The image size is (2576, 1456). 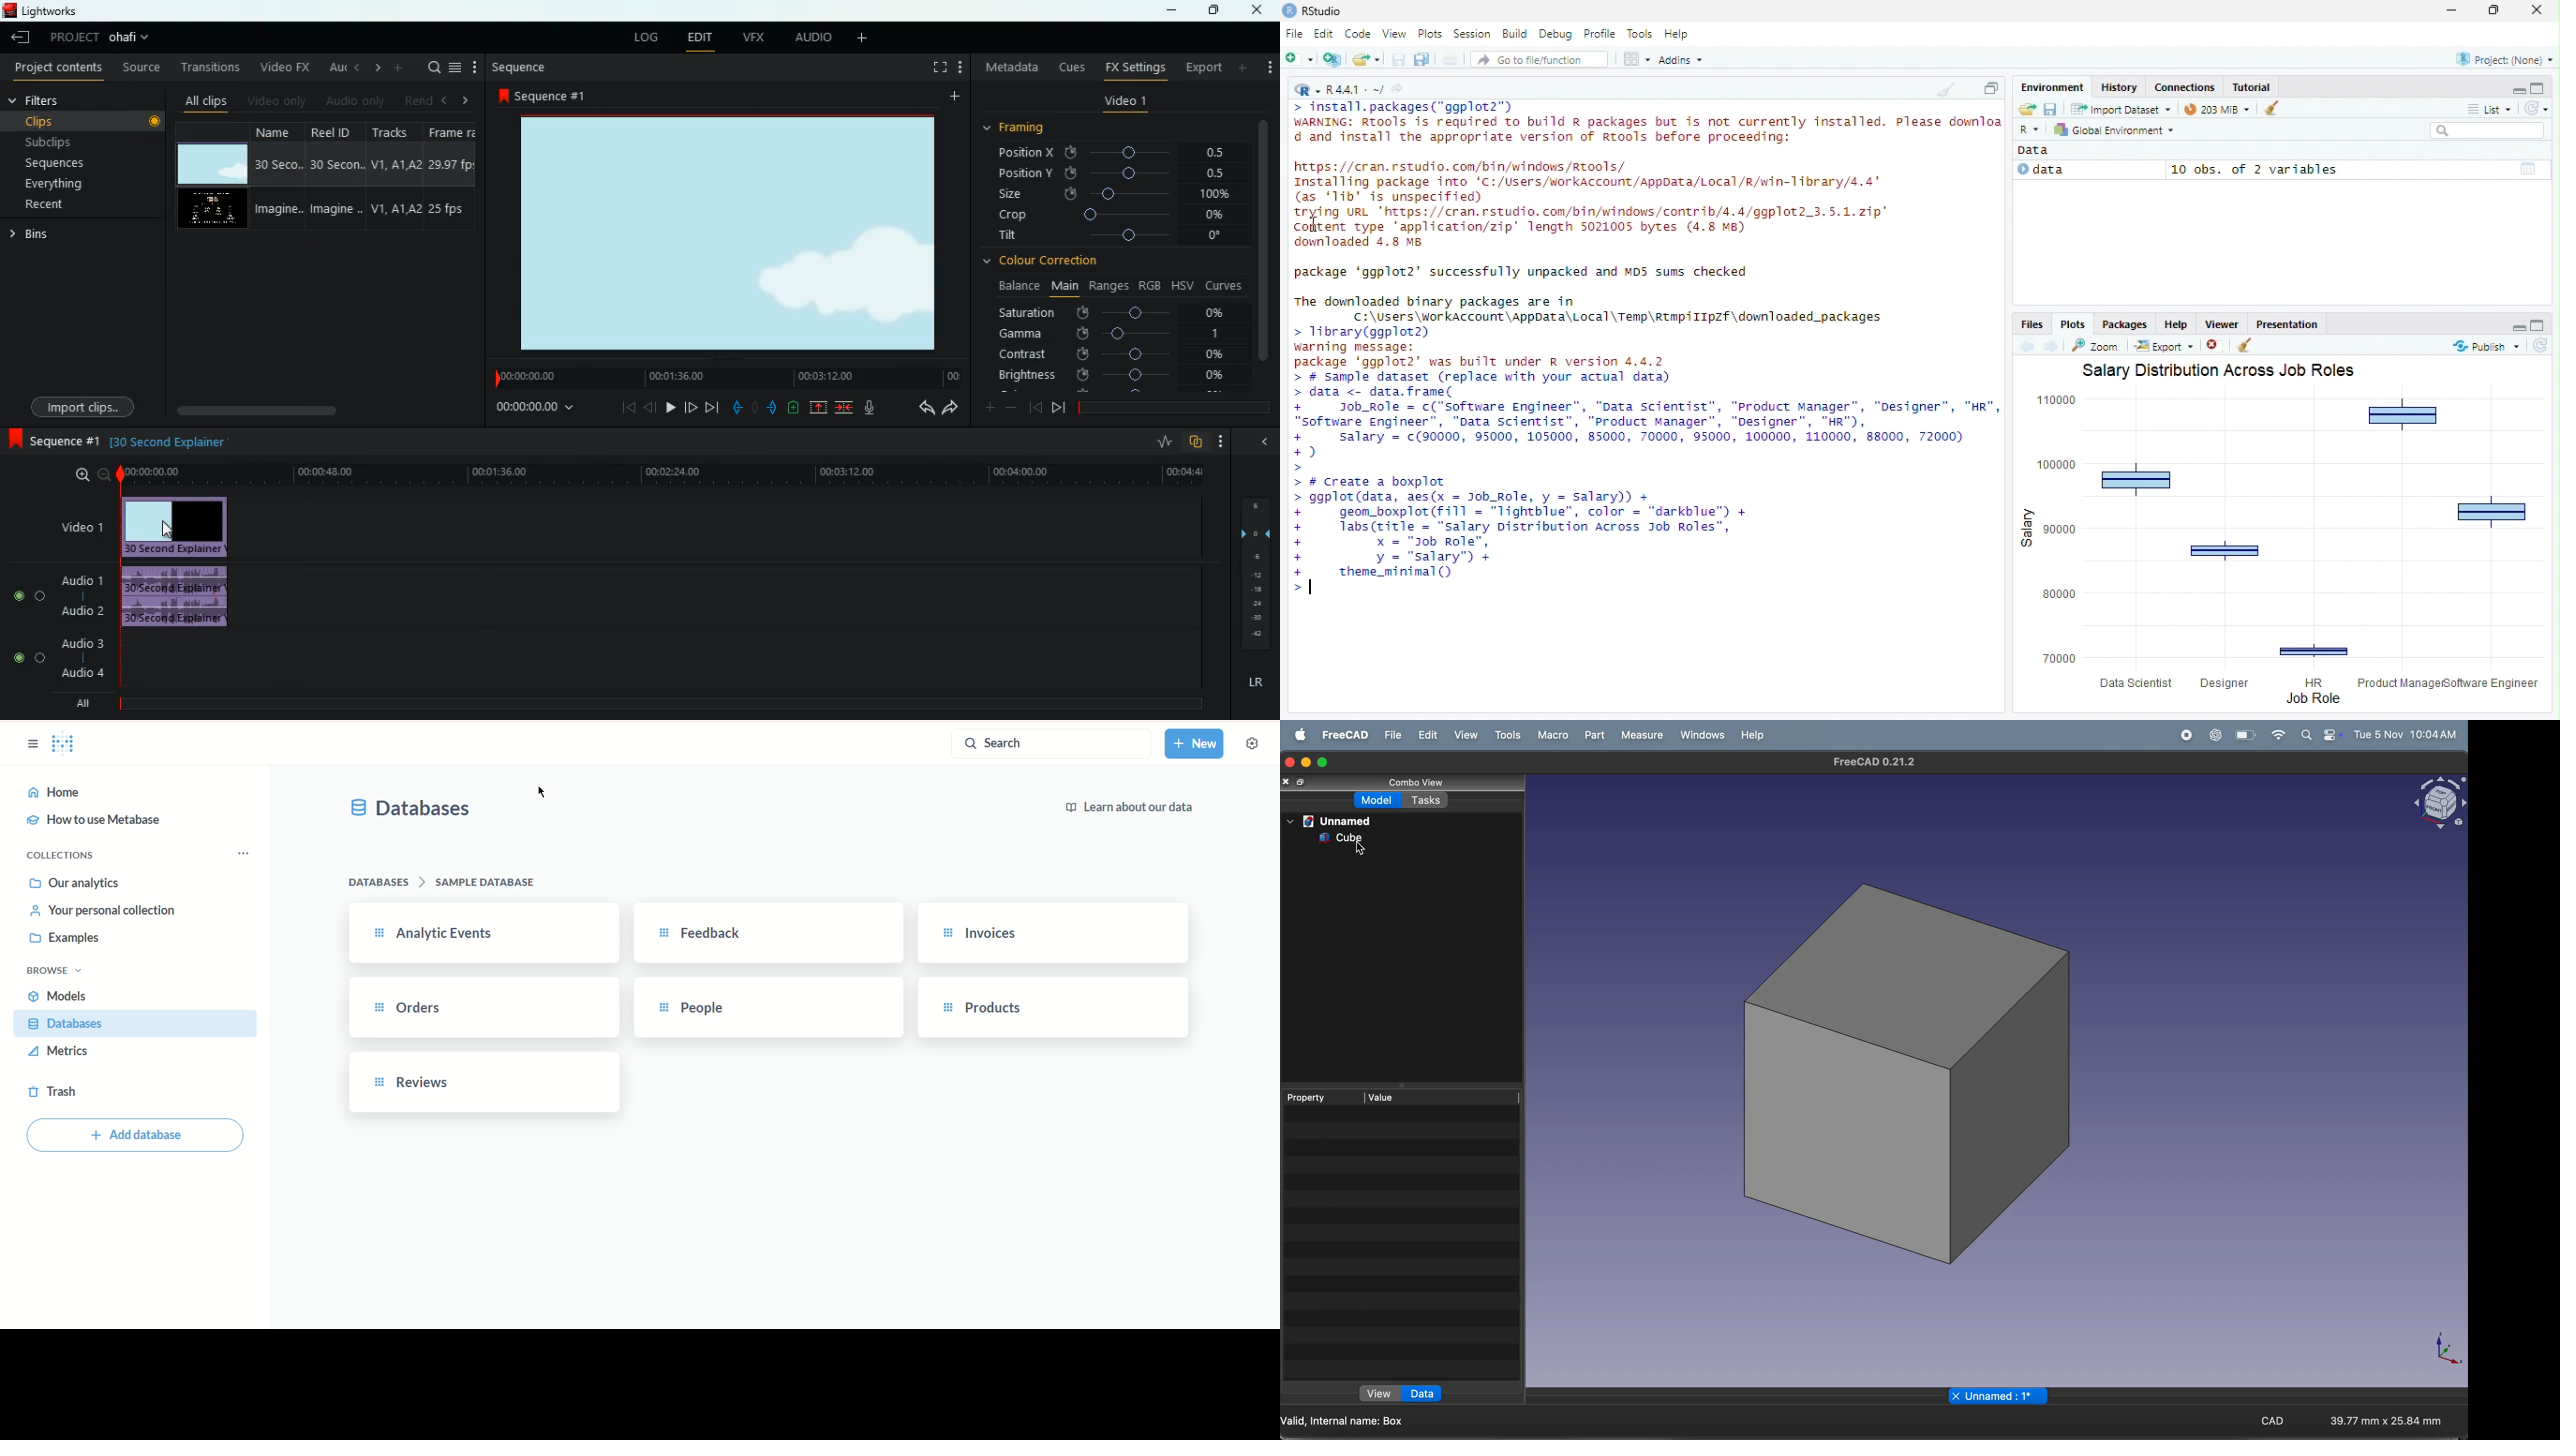 I want to click on source, so click(x=141, y=67).